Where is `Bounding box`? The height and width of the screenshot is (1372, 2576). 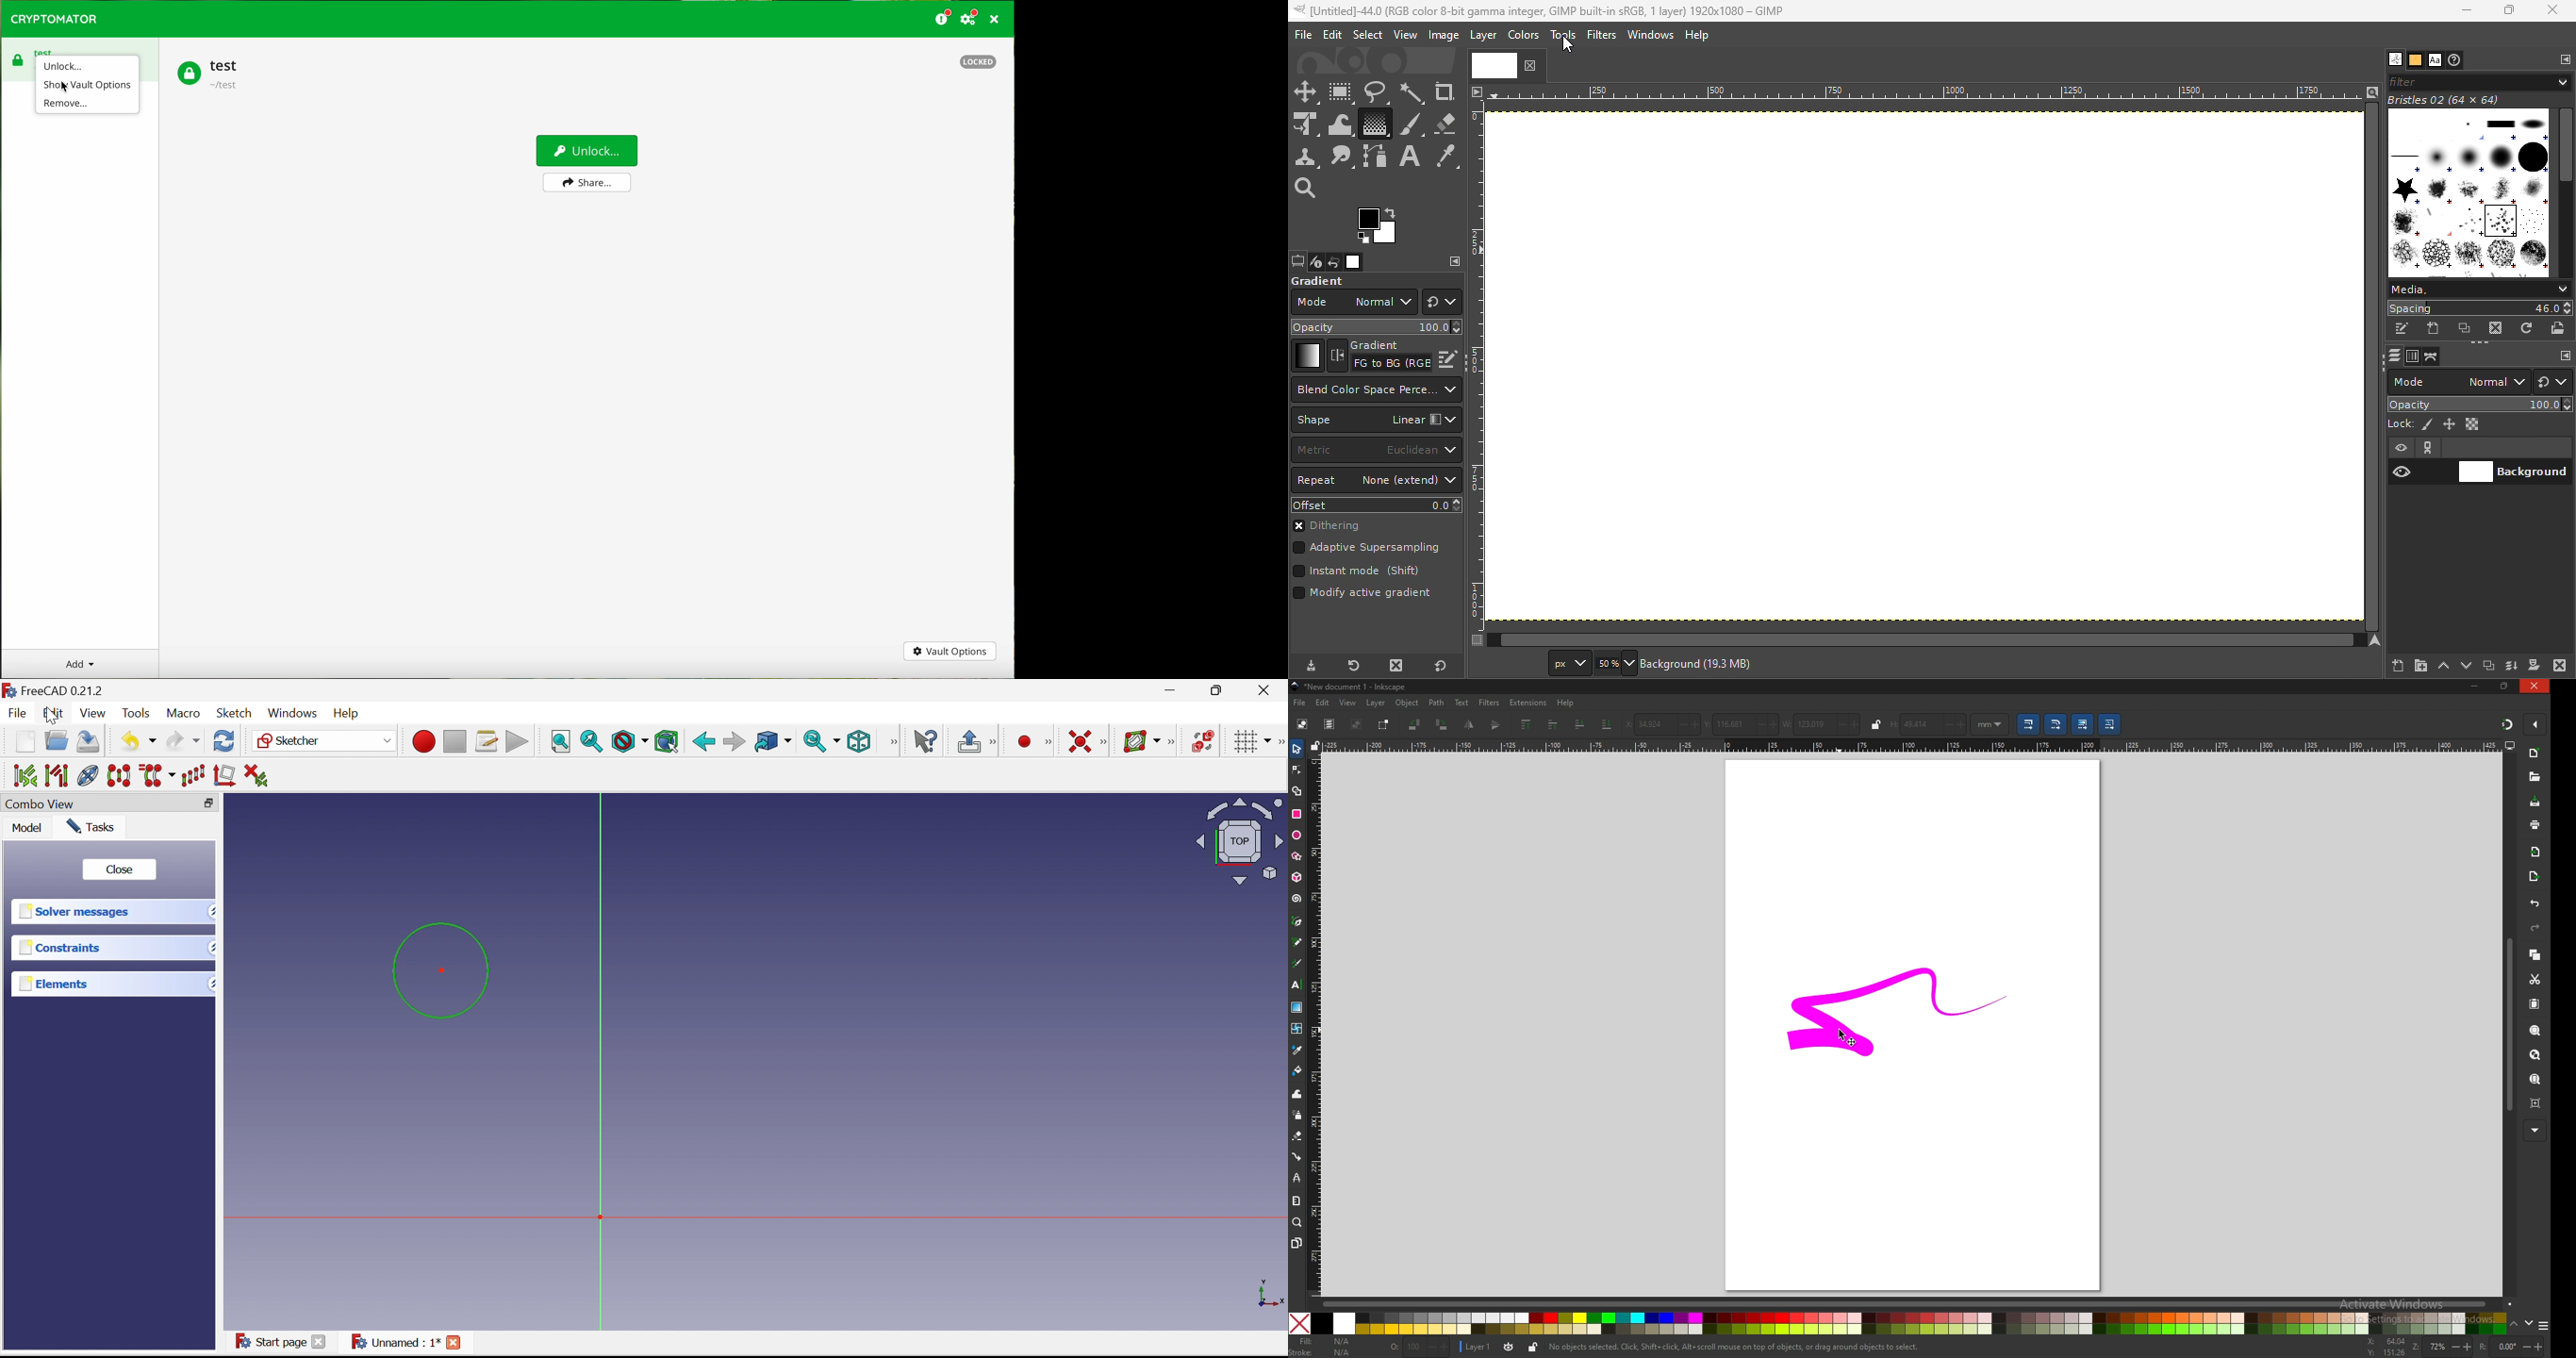 Bounding box is located at coordinates (666, 741).